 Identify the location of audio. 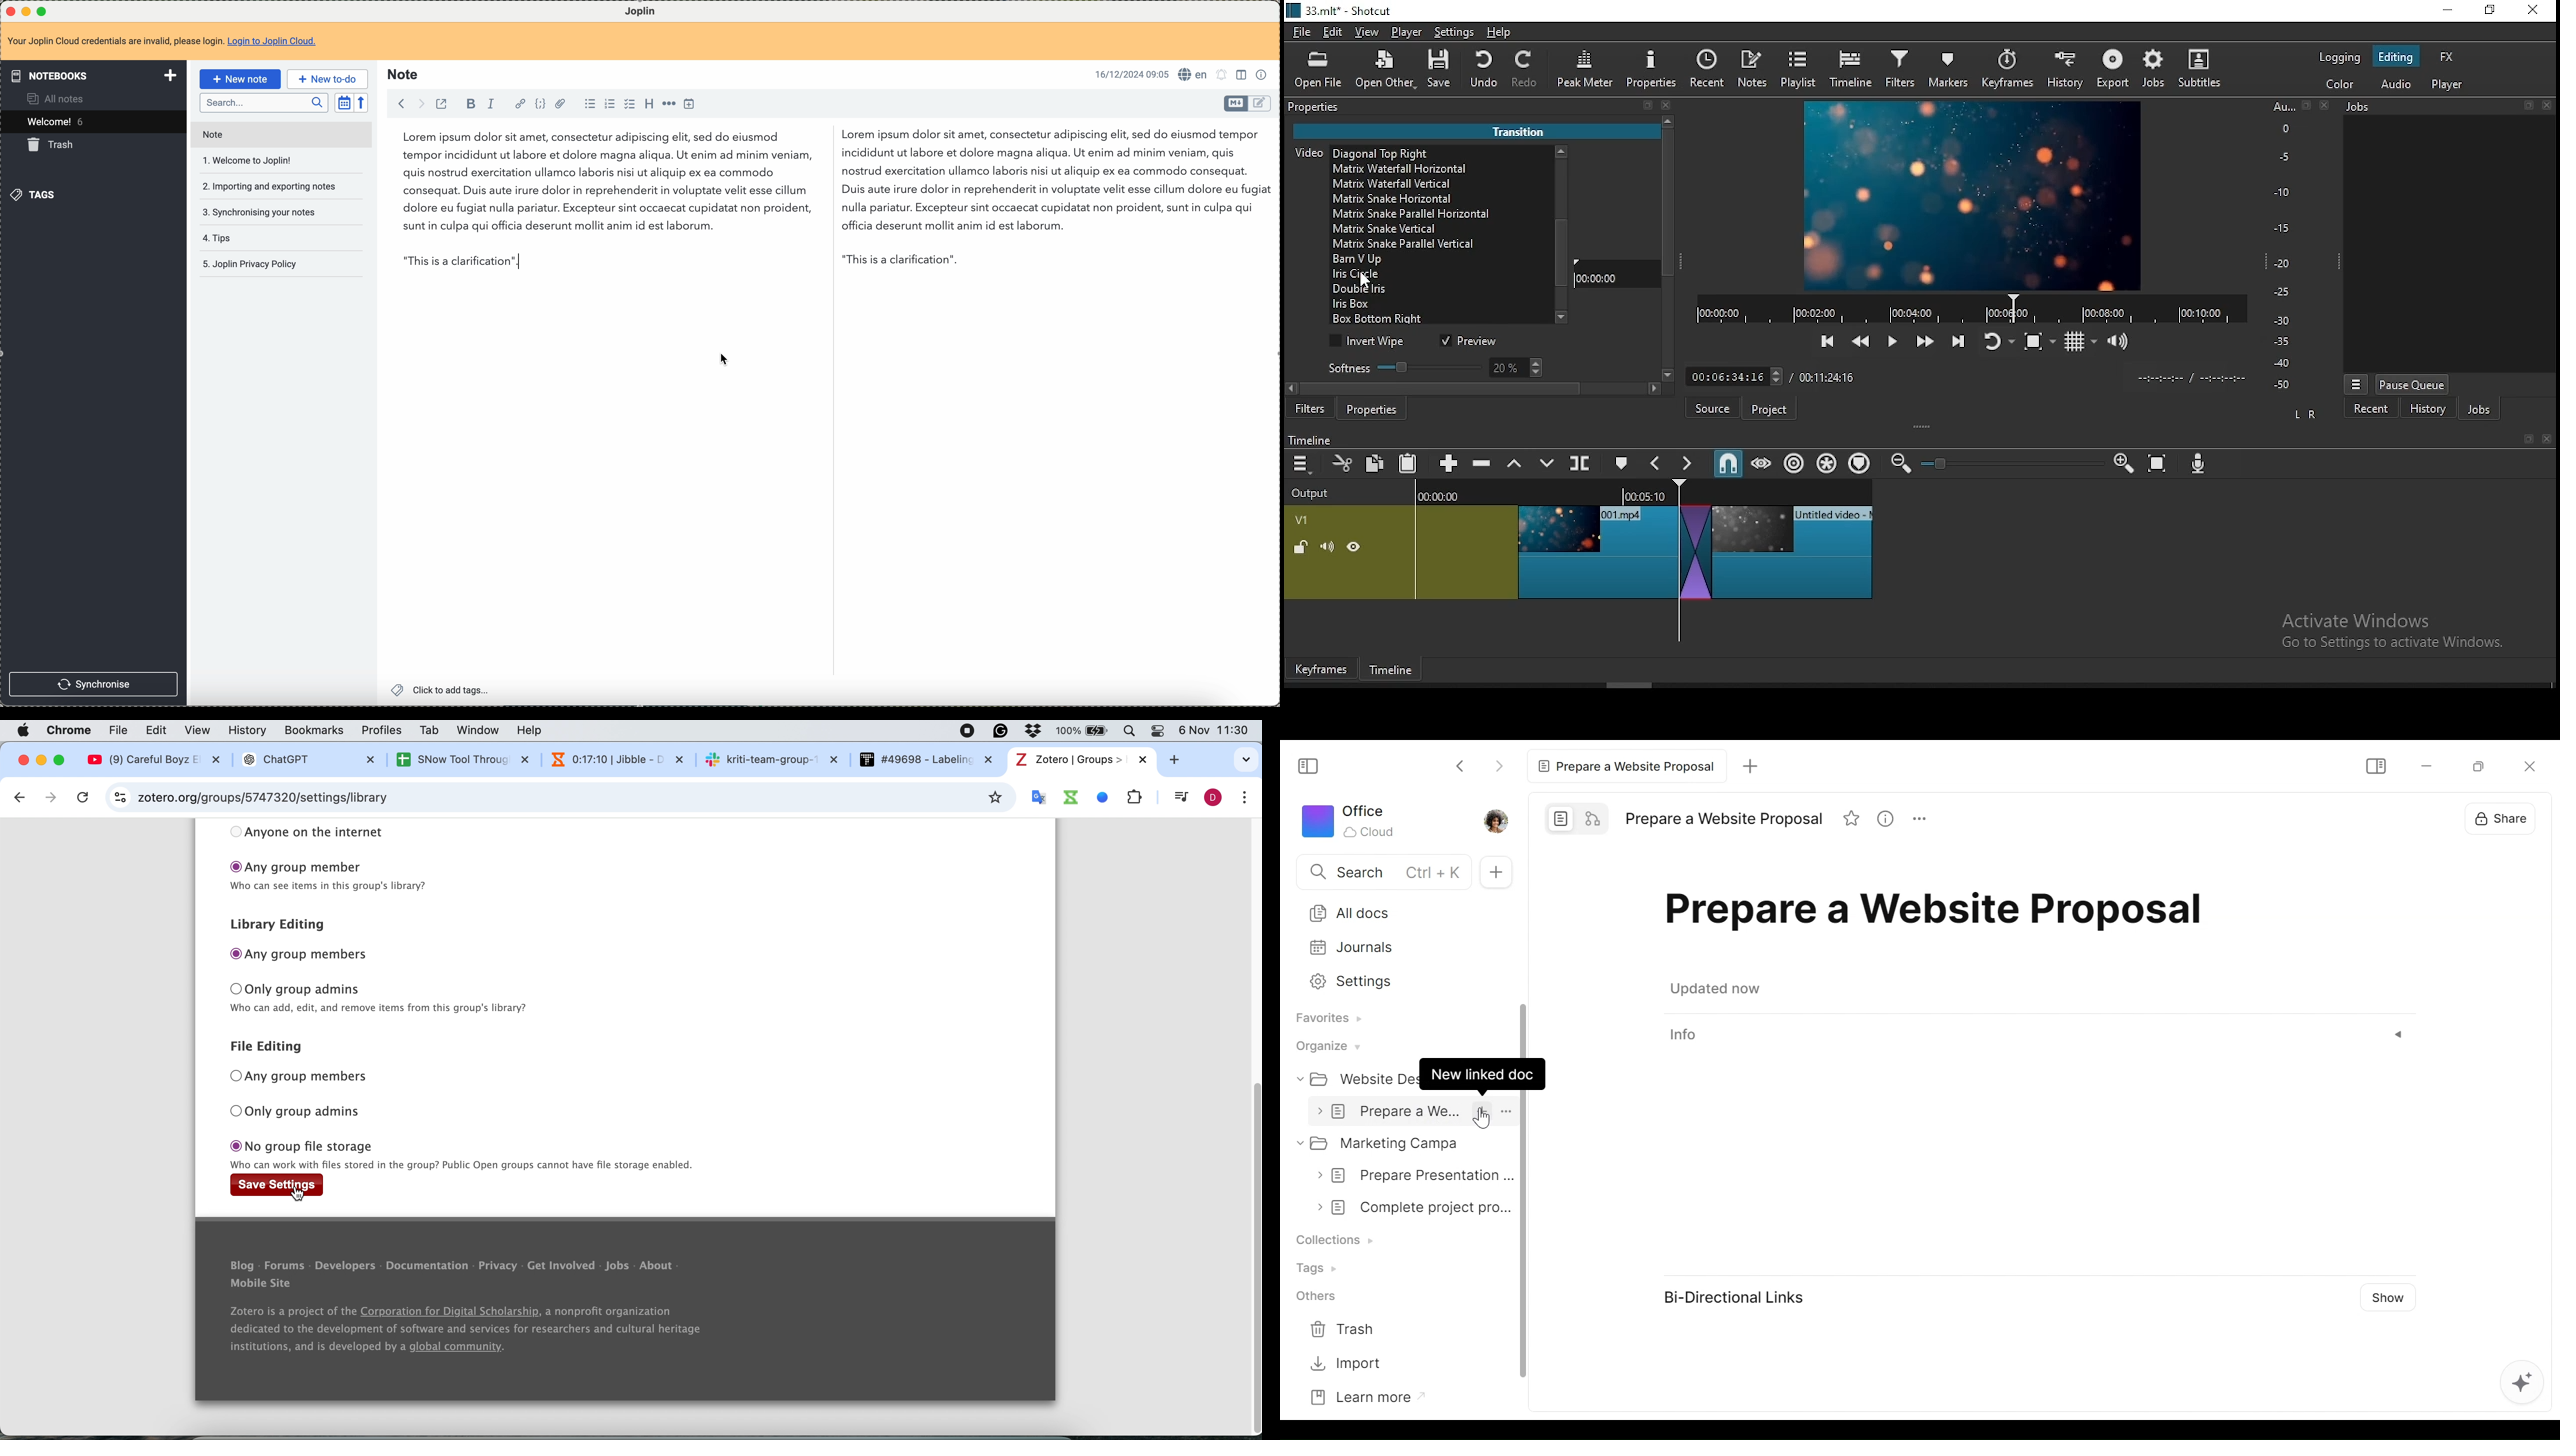
(2397, 84).